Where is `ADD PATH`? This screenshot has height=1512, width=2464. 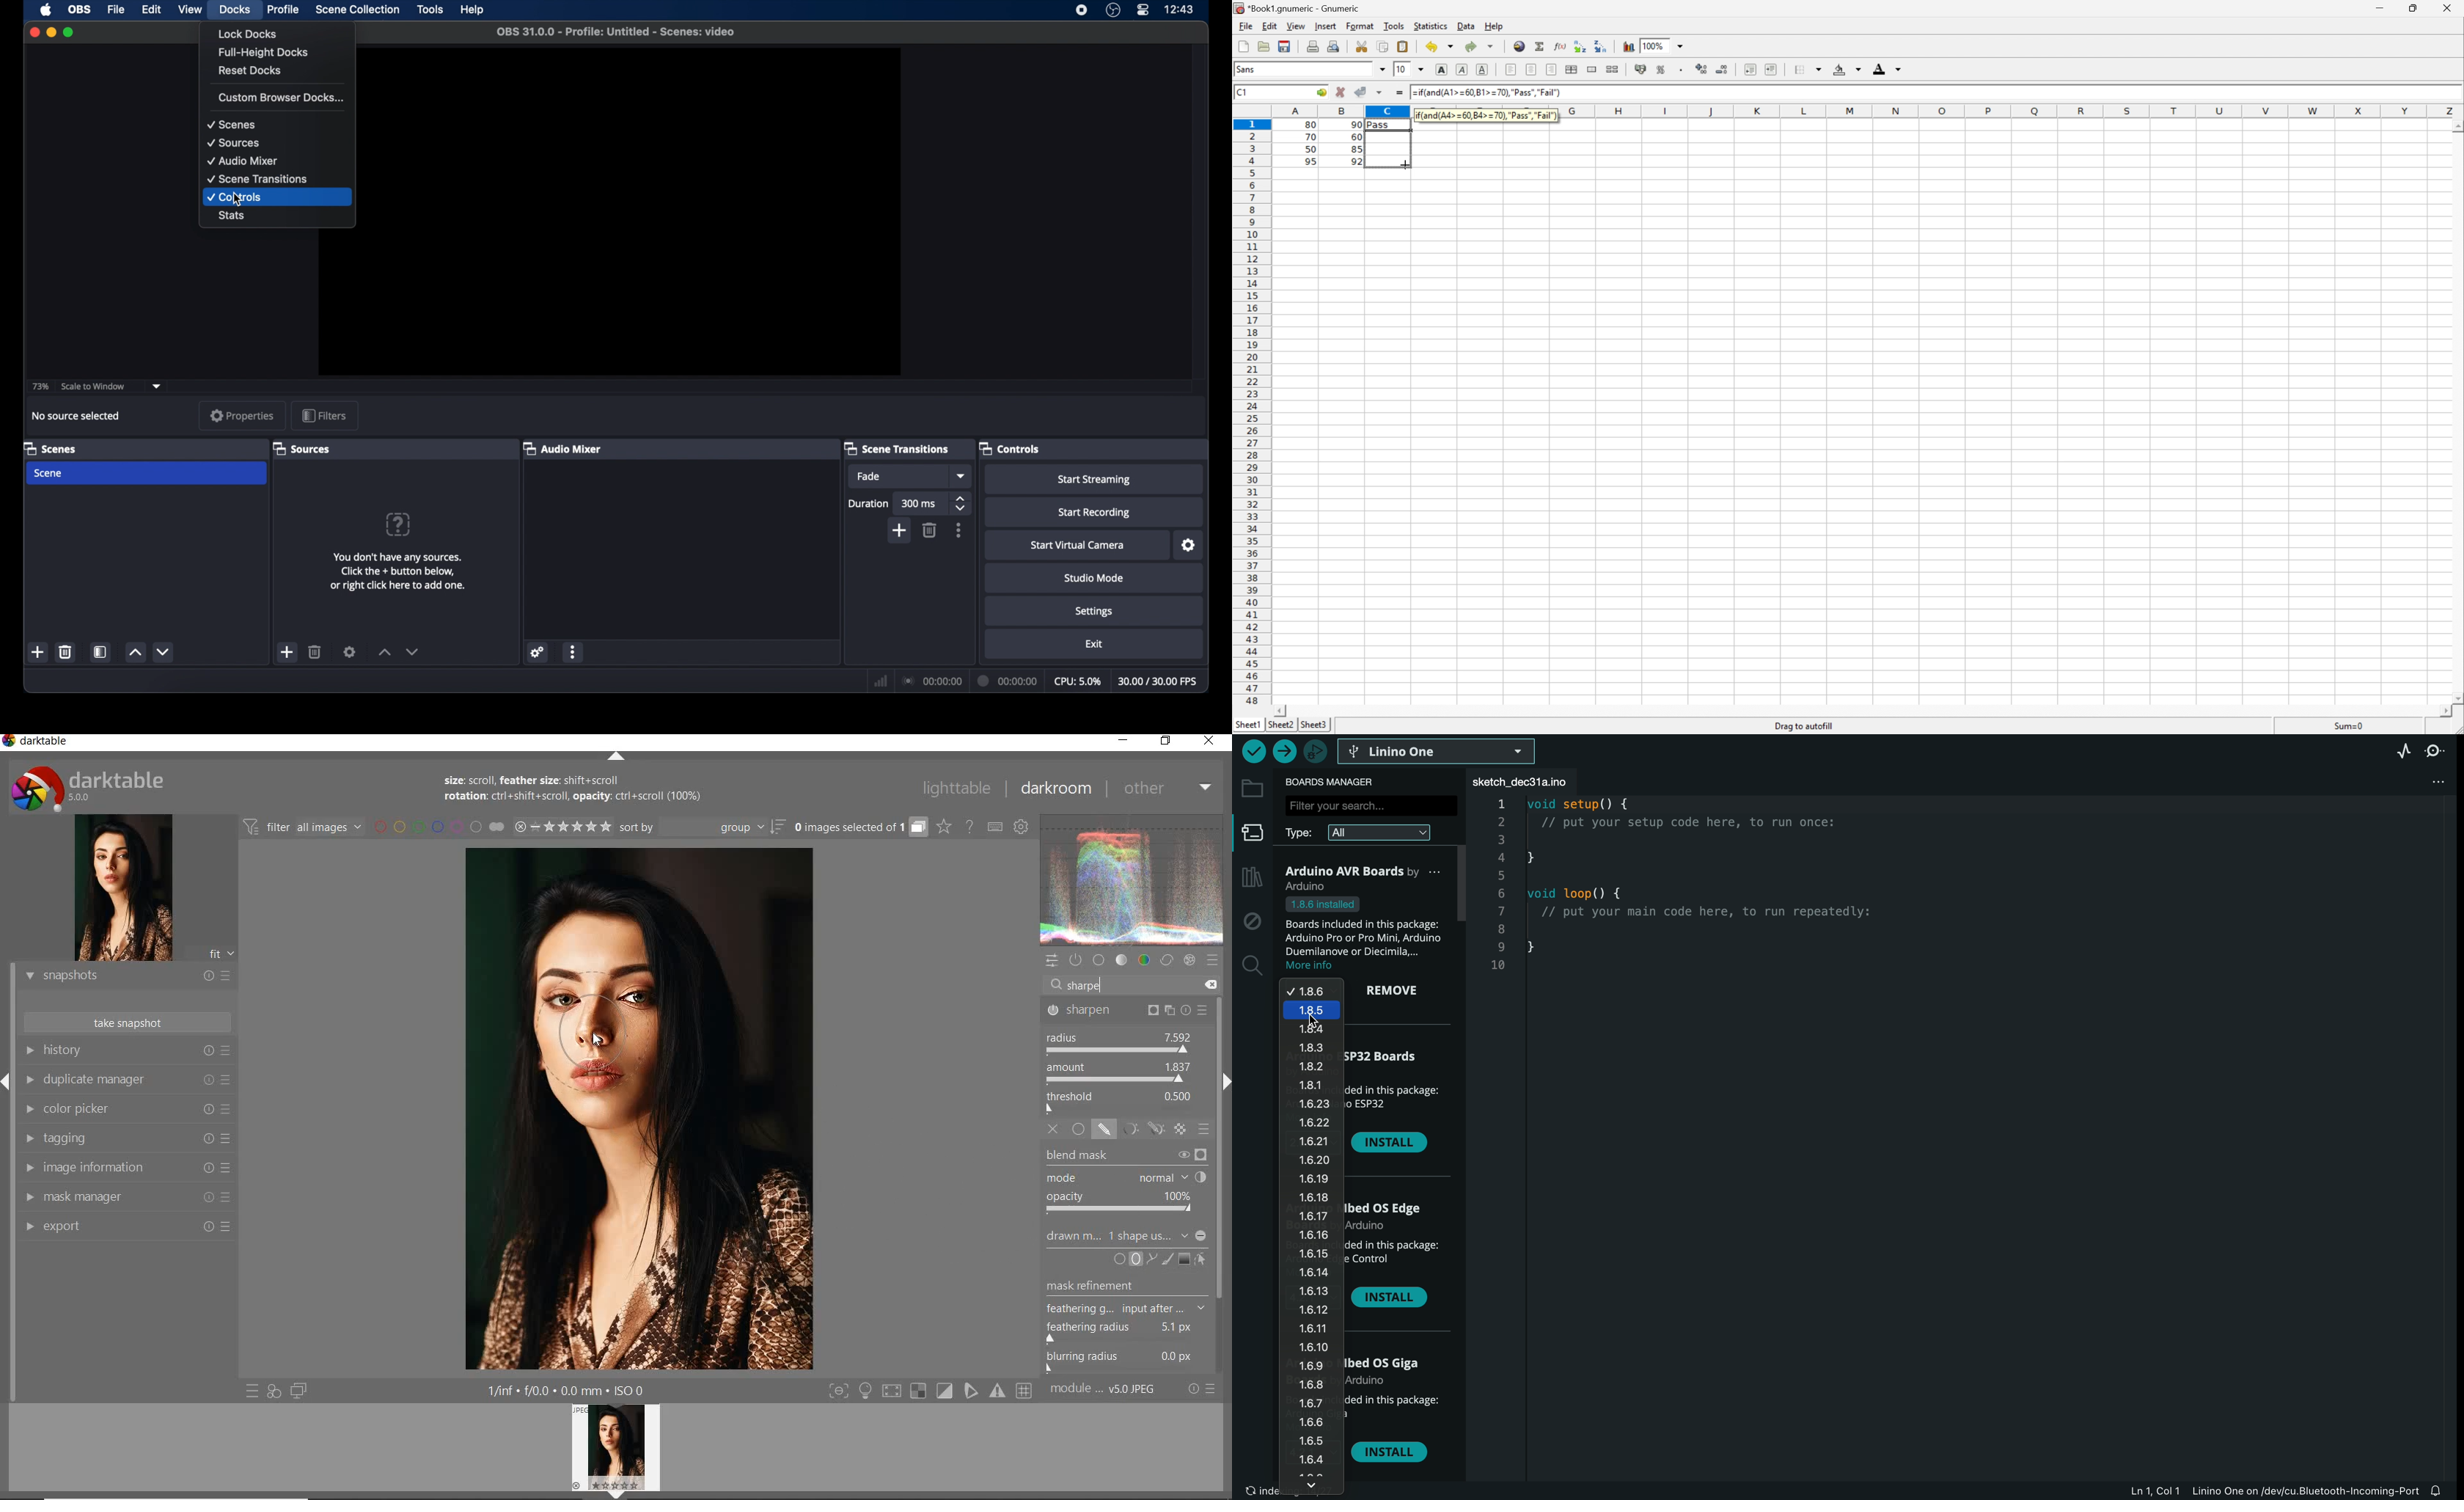
ADD PATH is located at coordinates (1150, 1258).